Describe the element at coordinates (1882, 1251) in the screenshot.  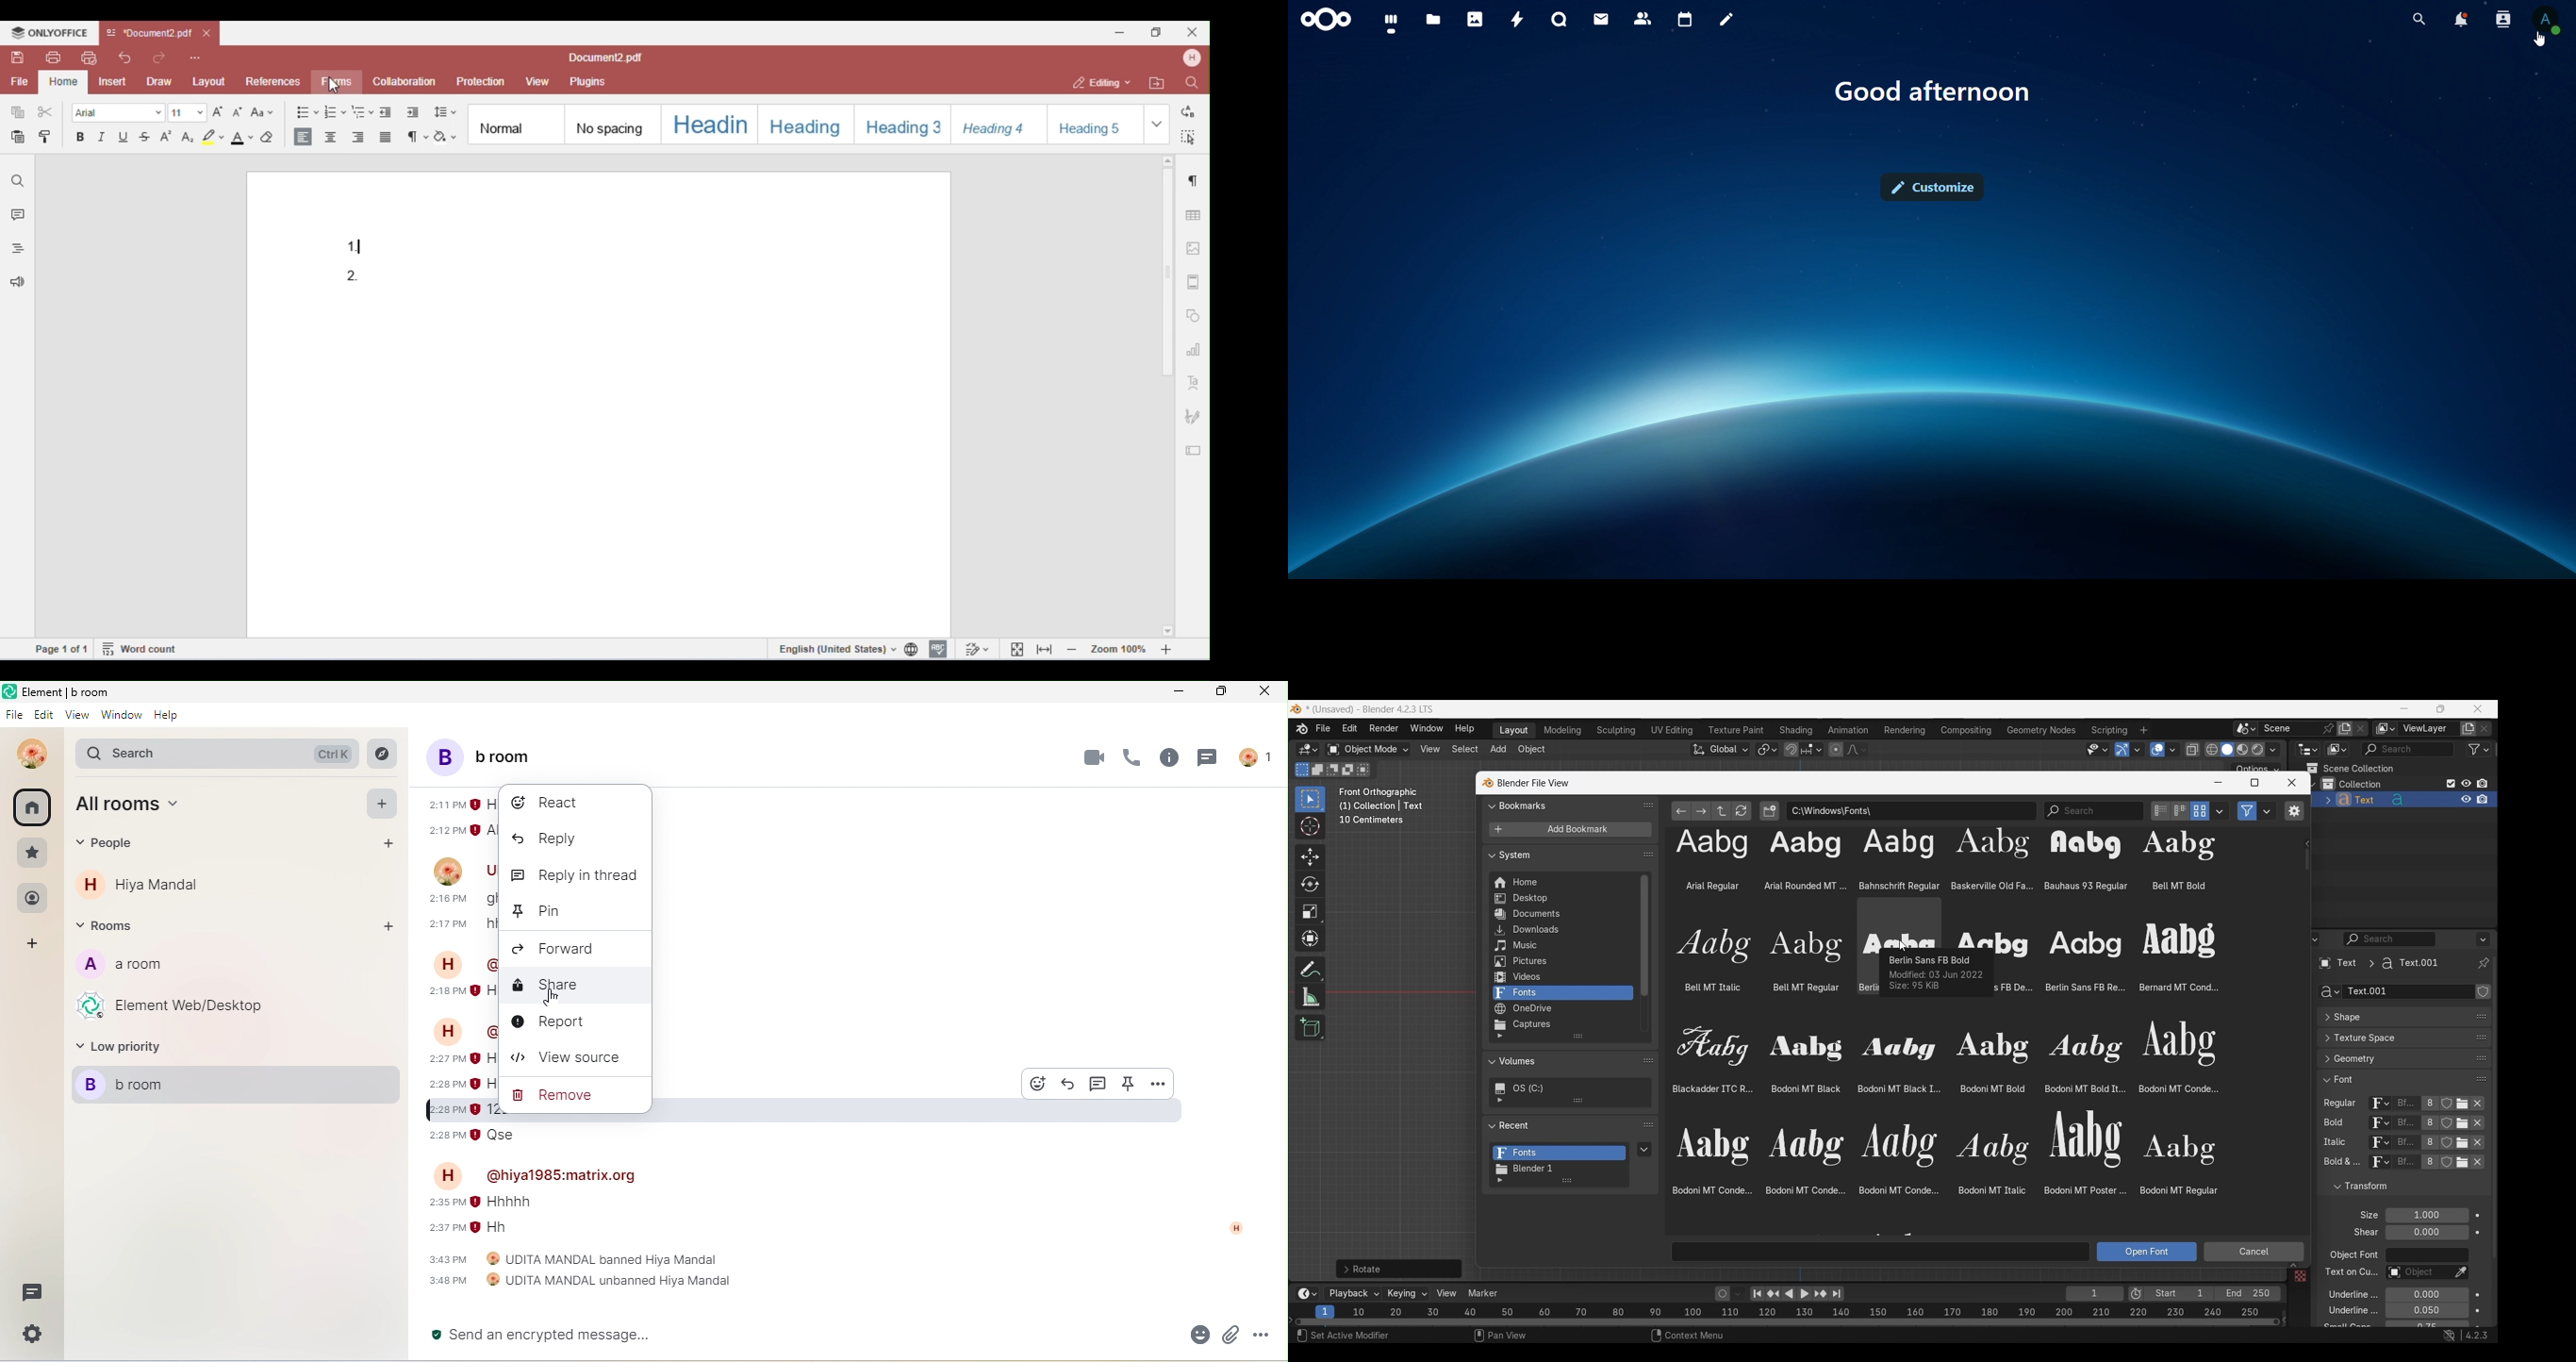
I see `type in` at that location.